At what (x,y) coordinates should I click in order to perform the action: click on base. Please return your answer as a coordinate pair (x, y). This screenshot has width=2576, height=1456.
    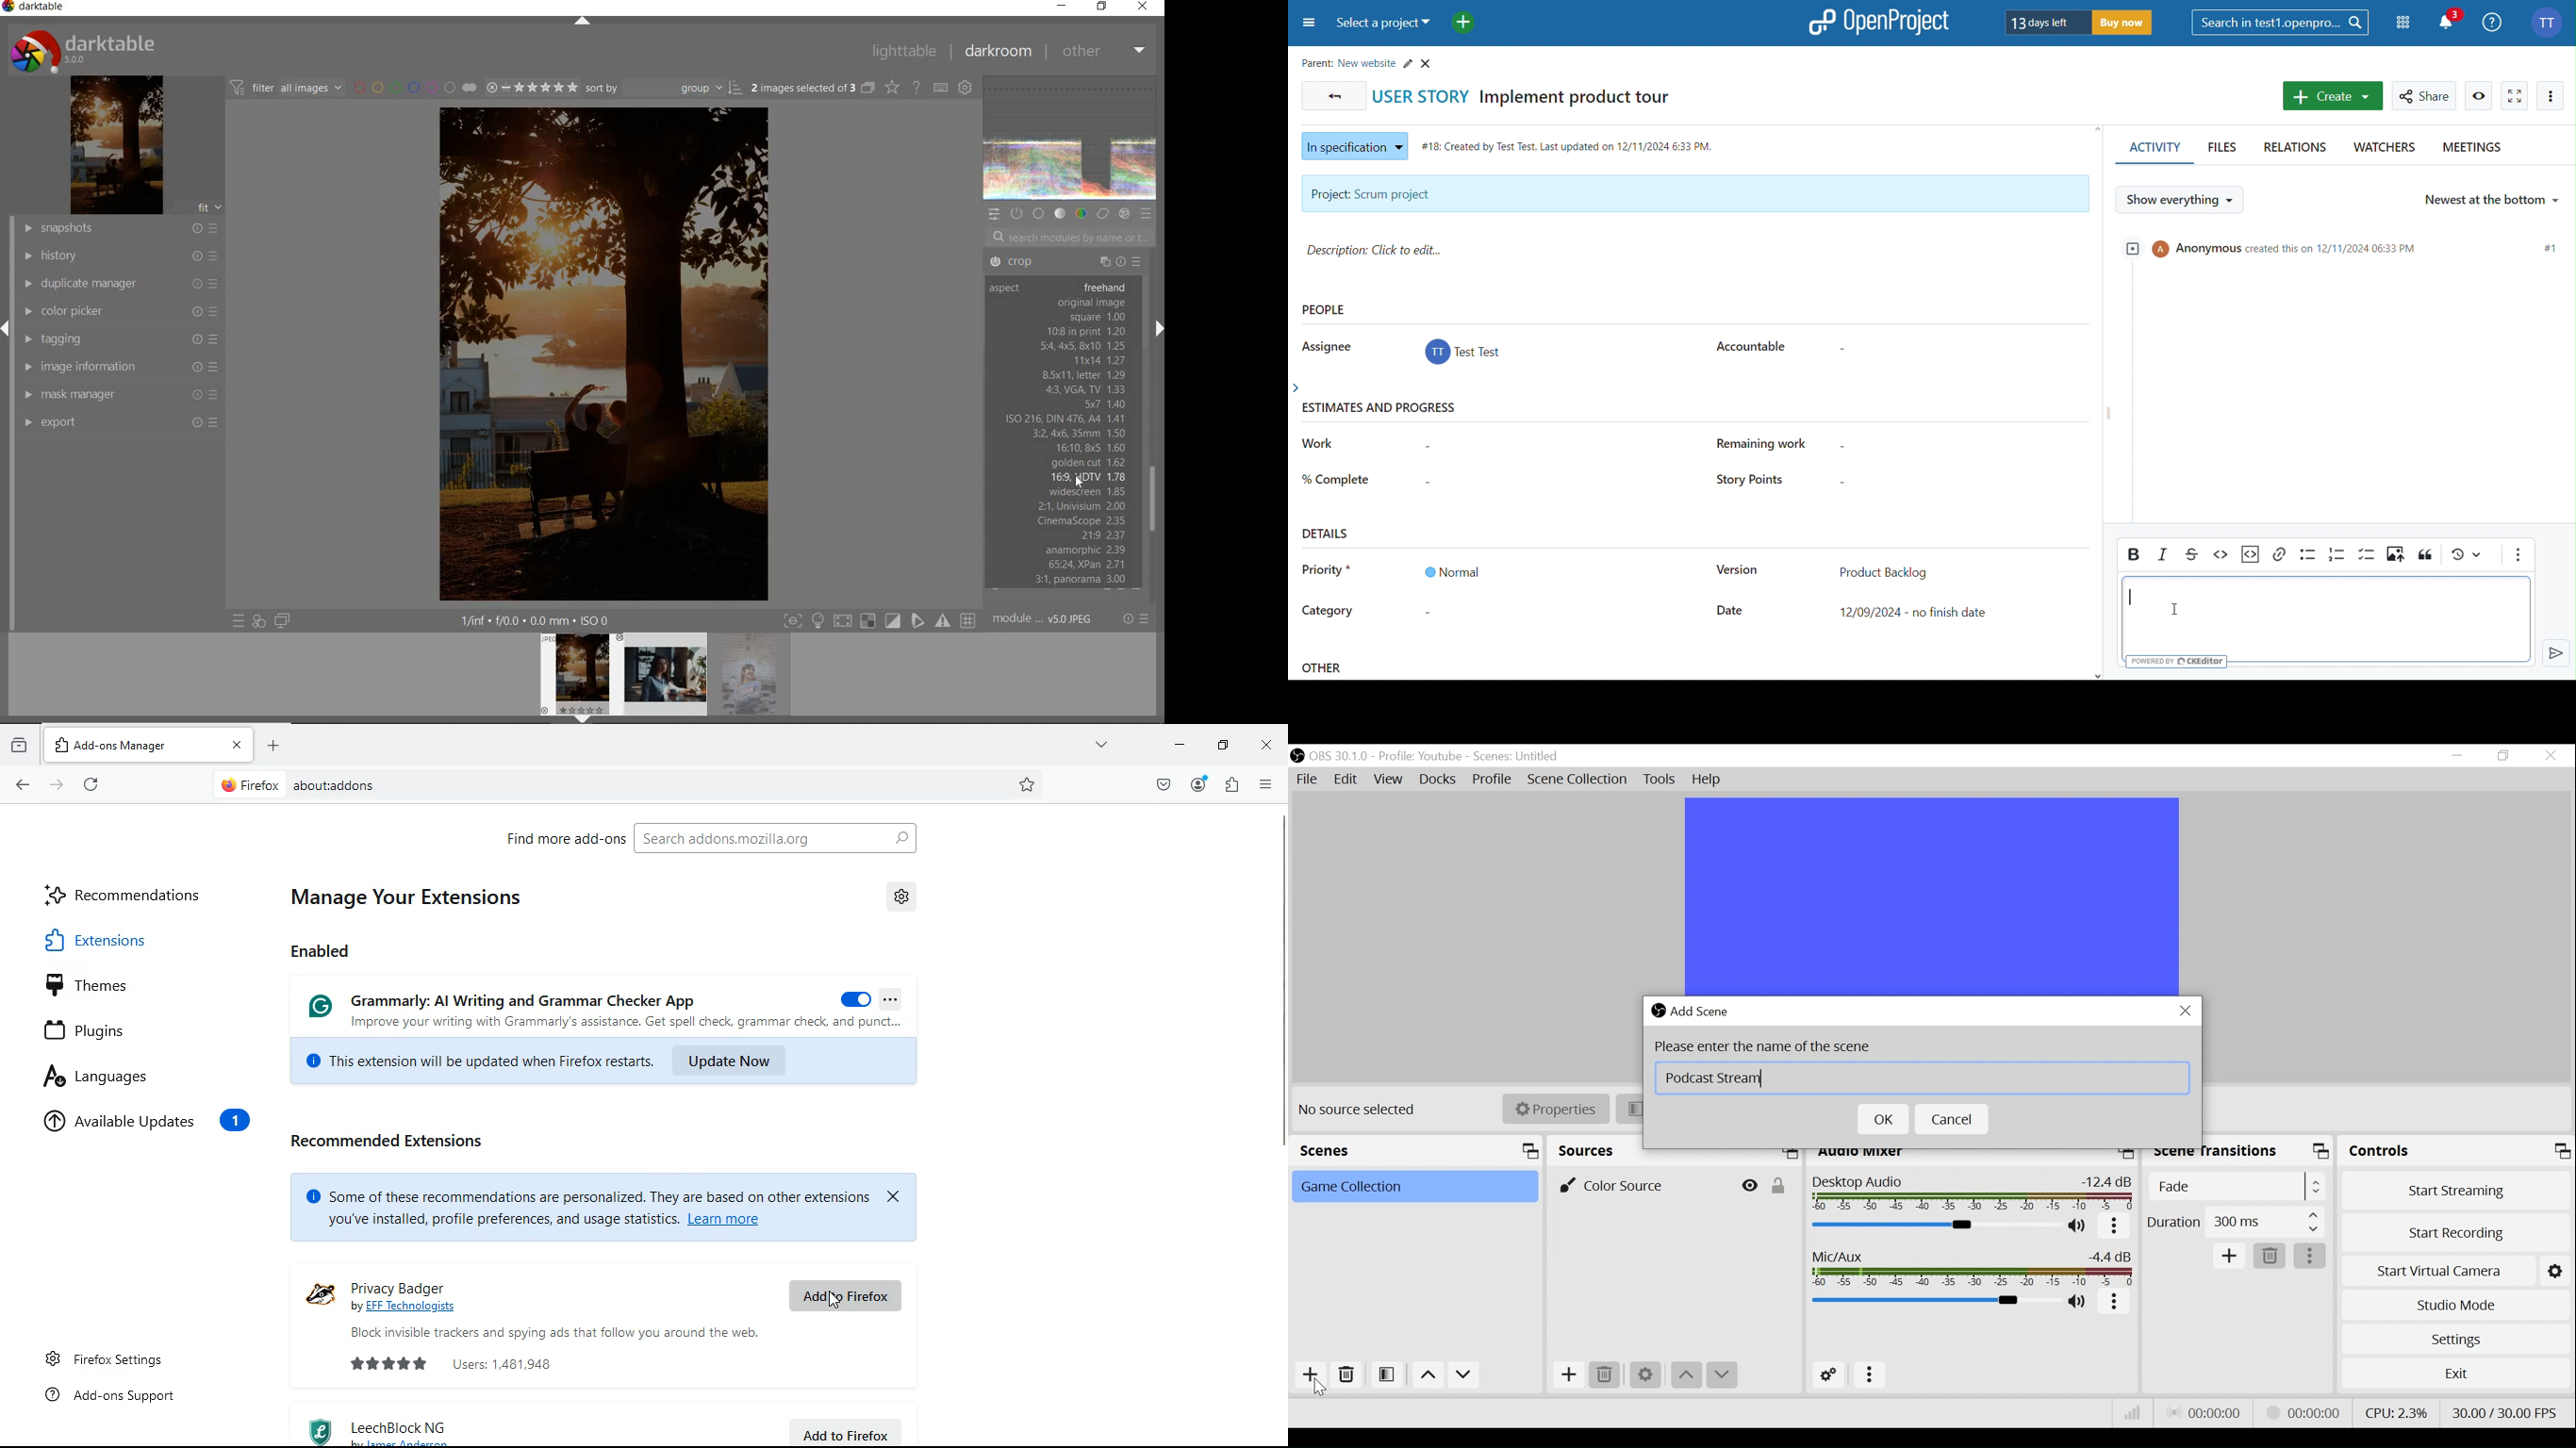
    Looking at the image, I should click on (1039, 214).